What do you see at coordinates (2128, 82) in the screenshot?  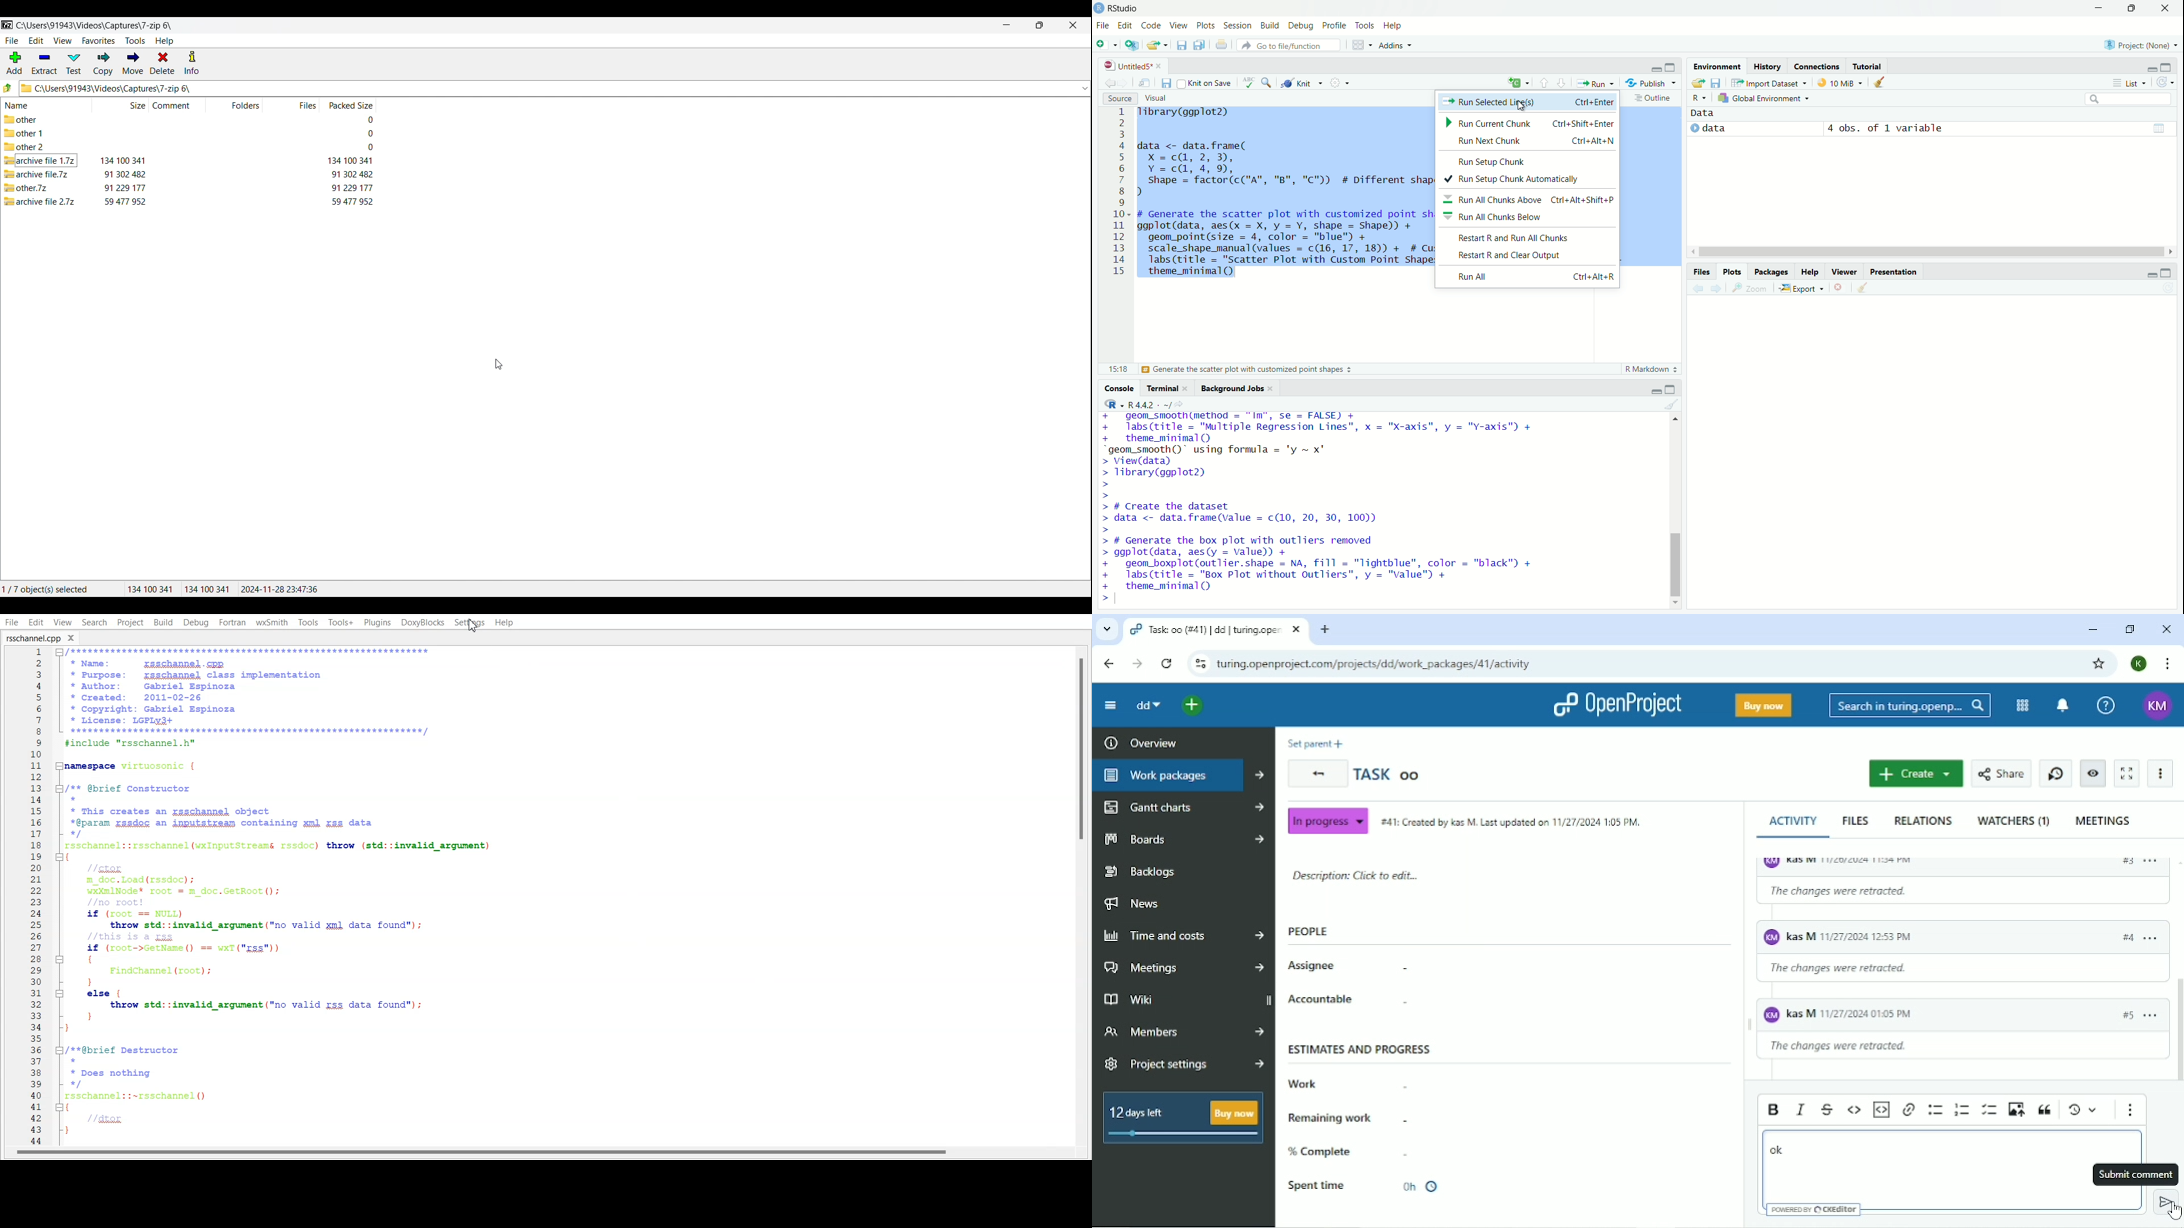 I see `List` at bounding box center [2128, 82].